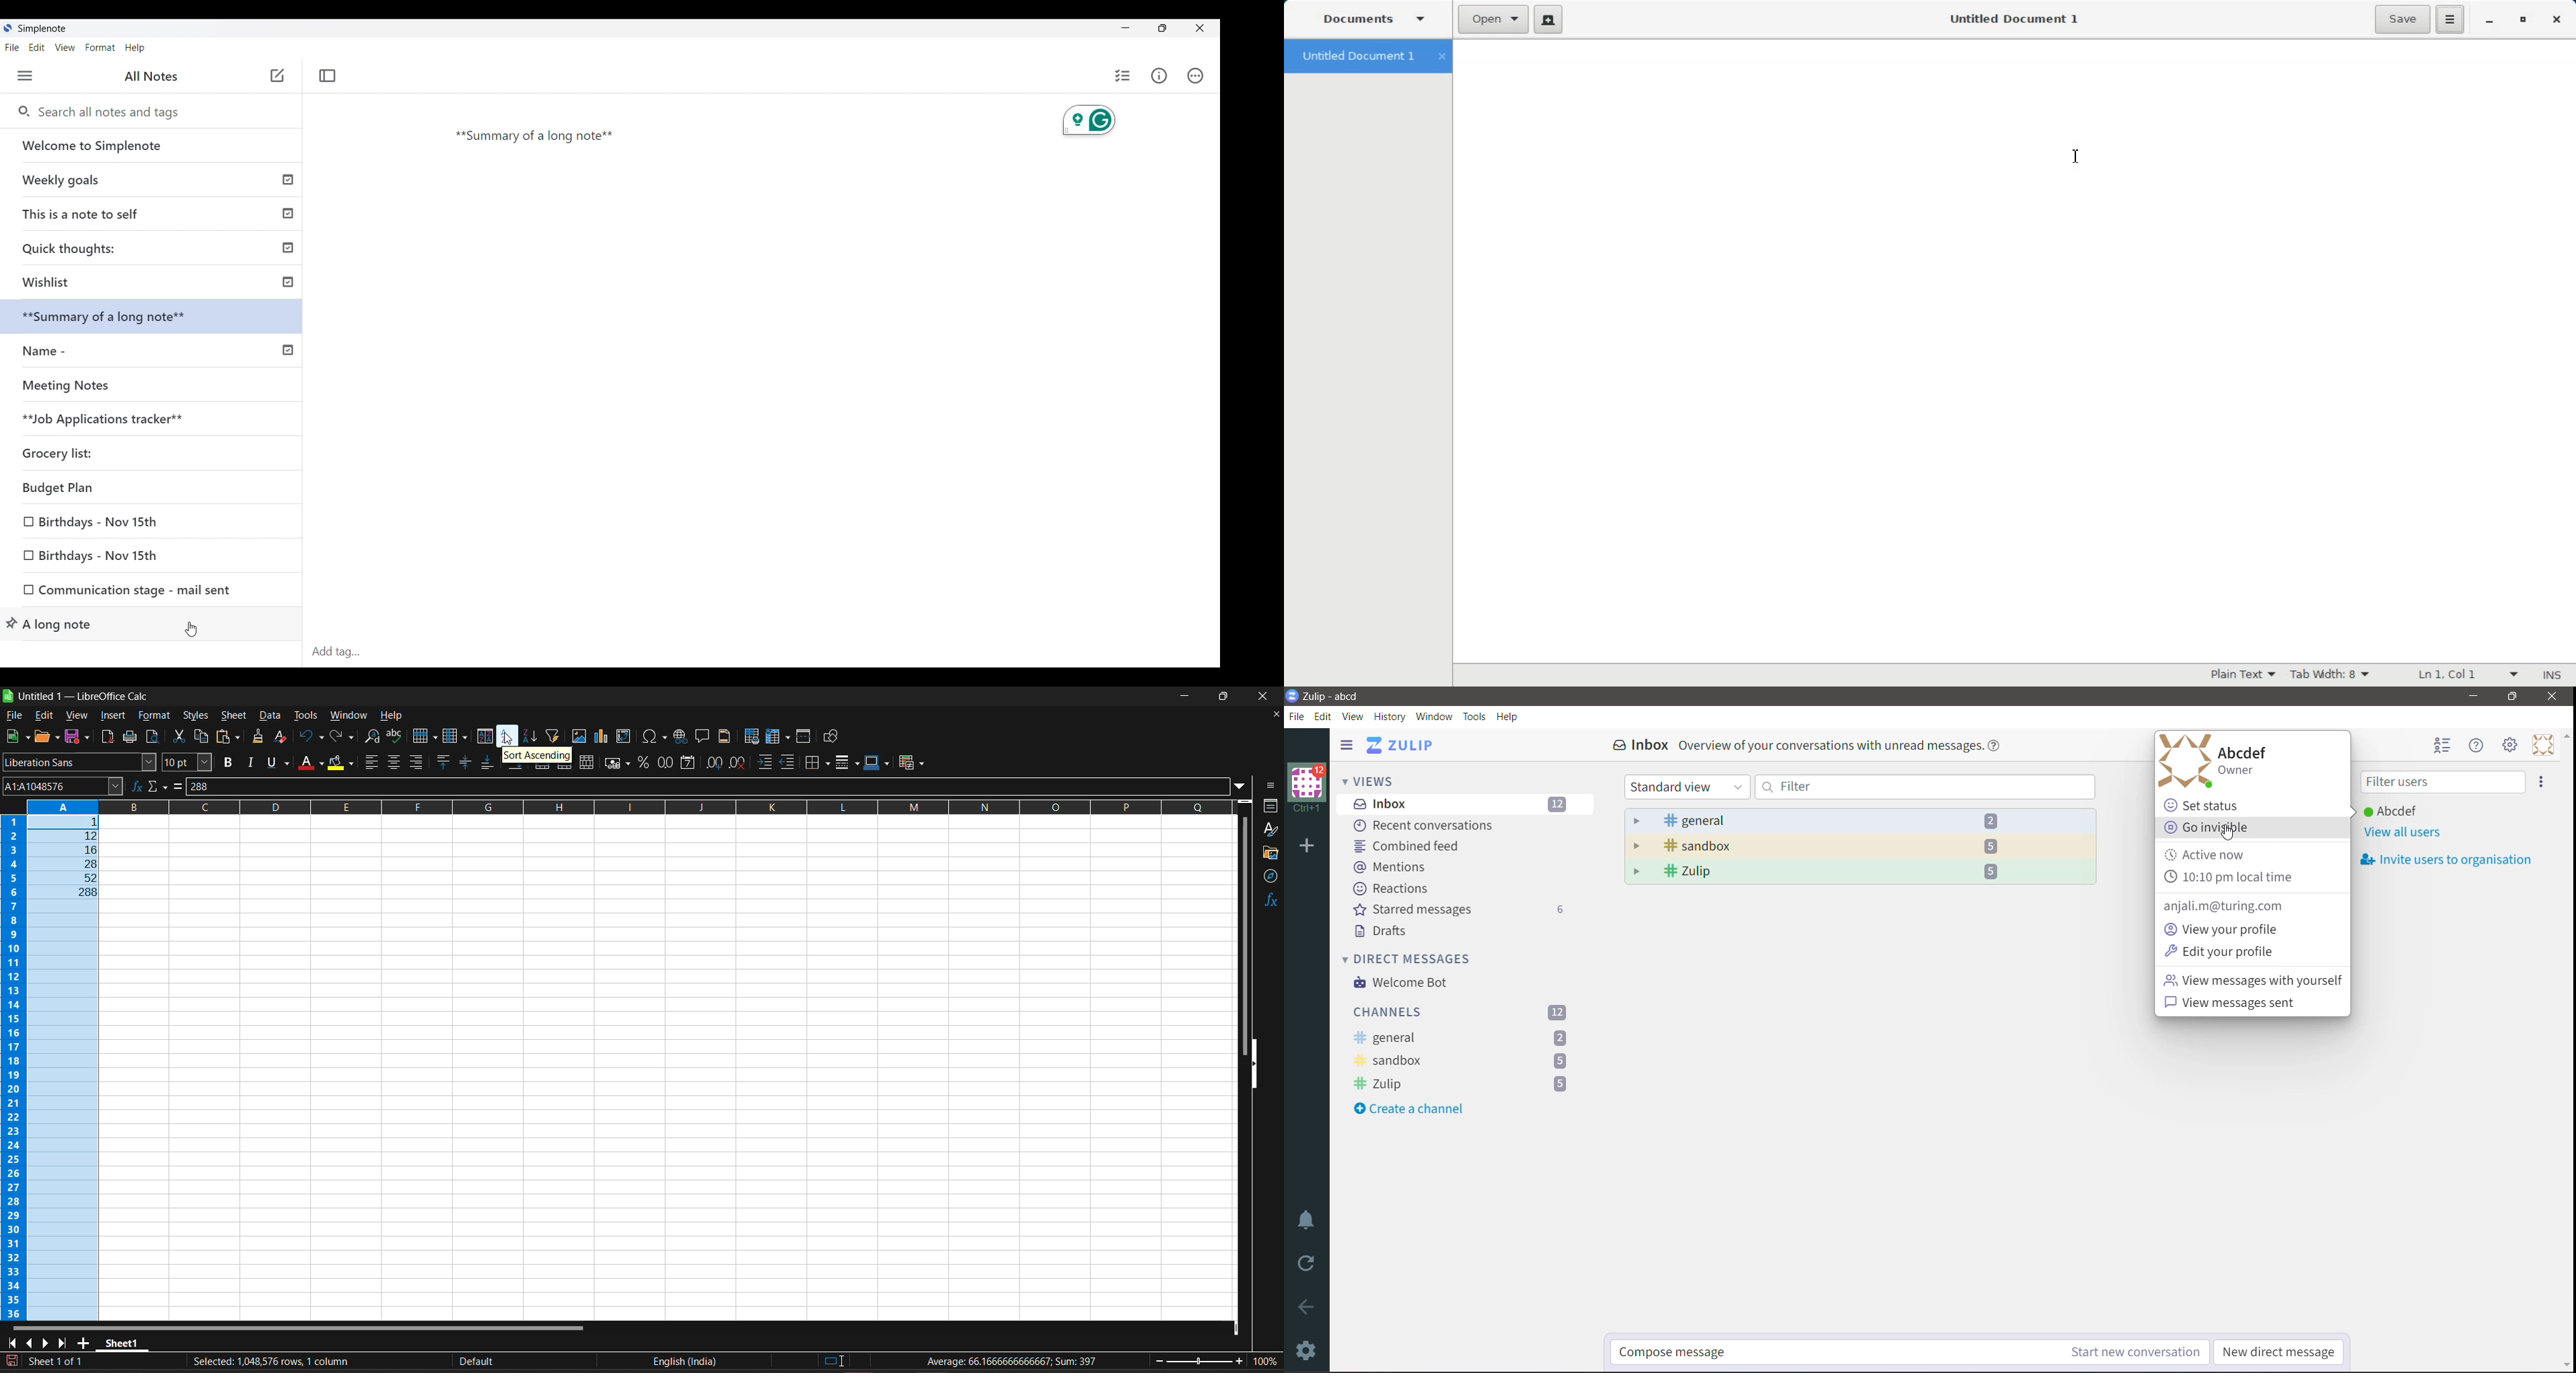 The width and height of the screenshot is (2576, 1400). I want to click on split window, so click(805, 737).